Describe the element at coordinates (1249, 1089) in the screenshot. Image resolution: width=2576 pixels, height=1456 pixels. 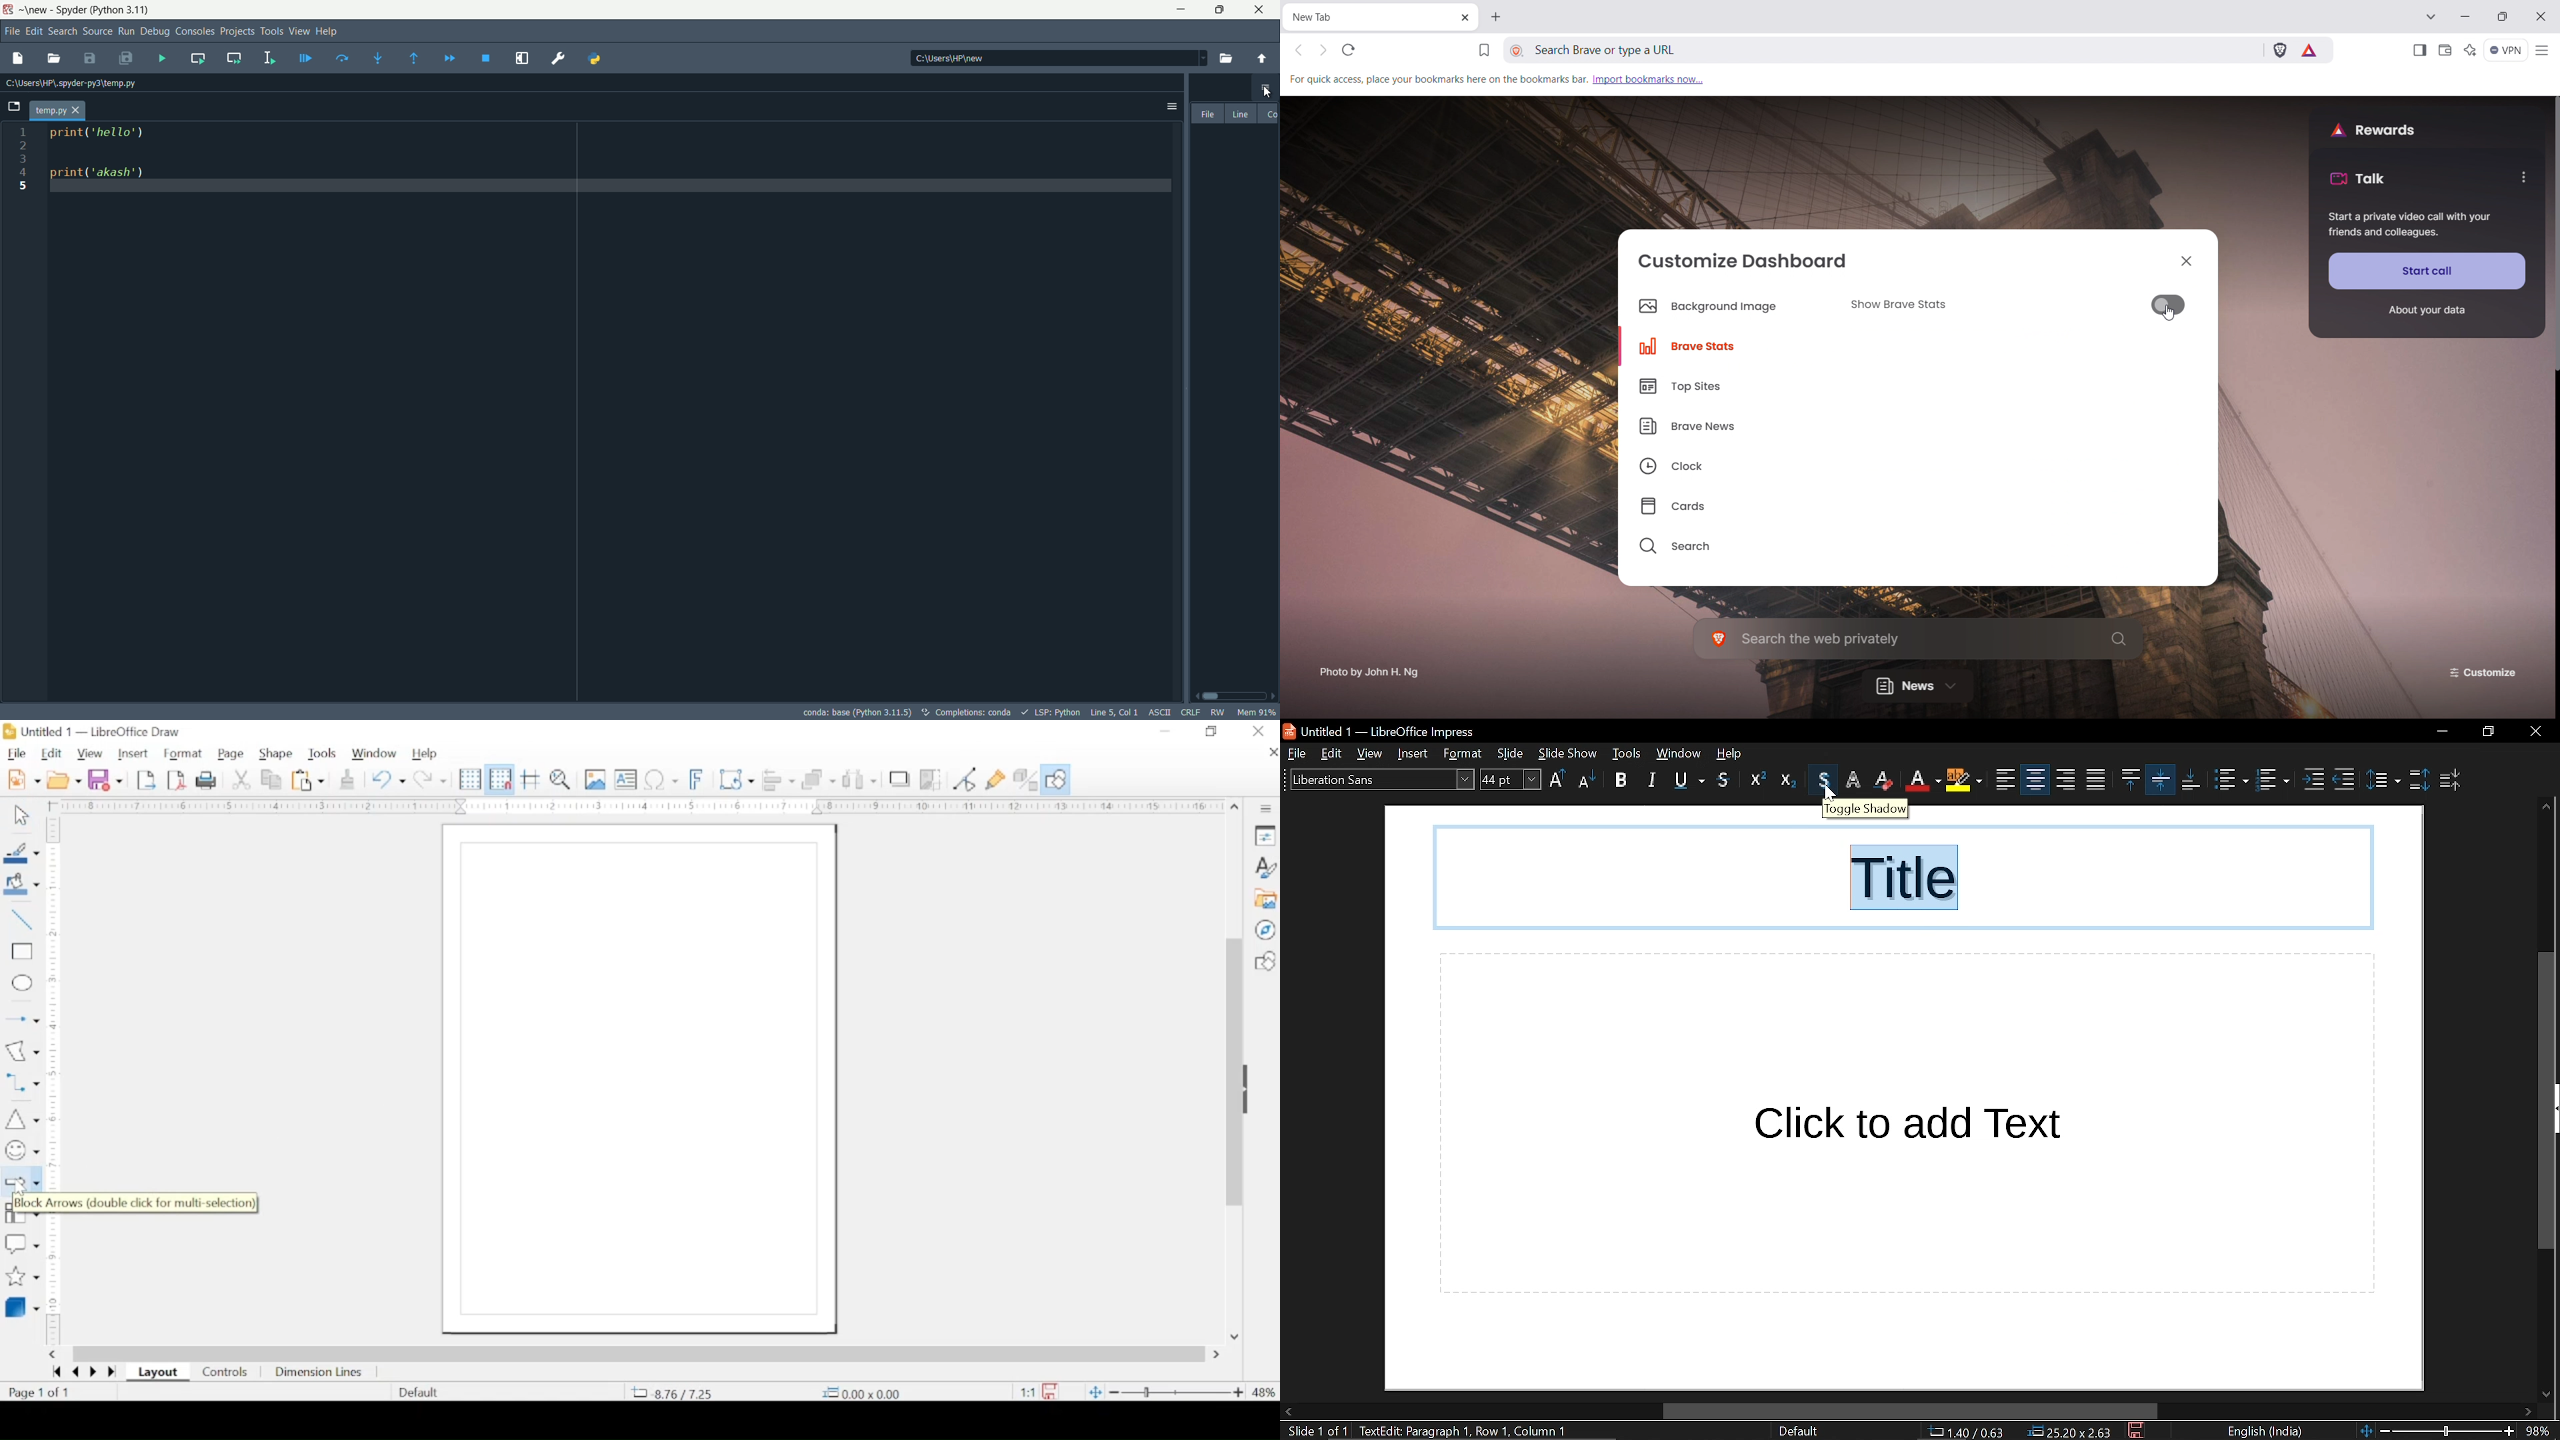
I see `drag handle` at that location.